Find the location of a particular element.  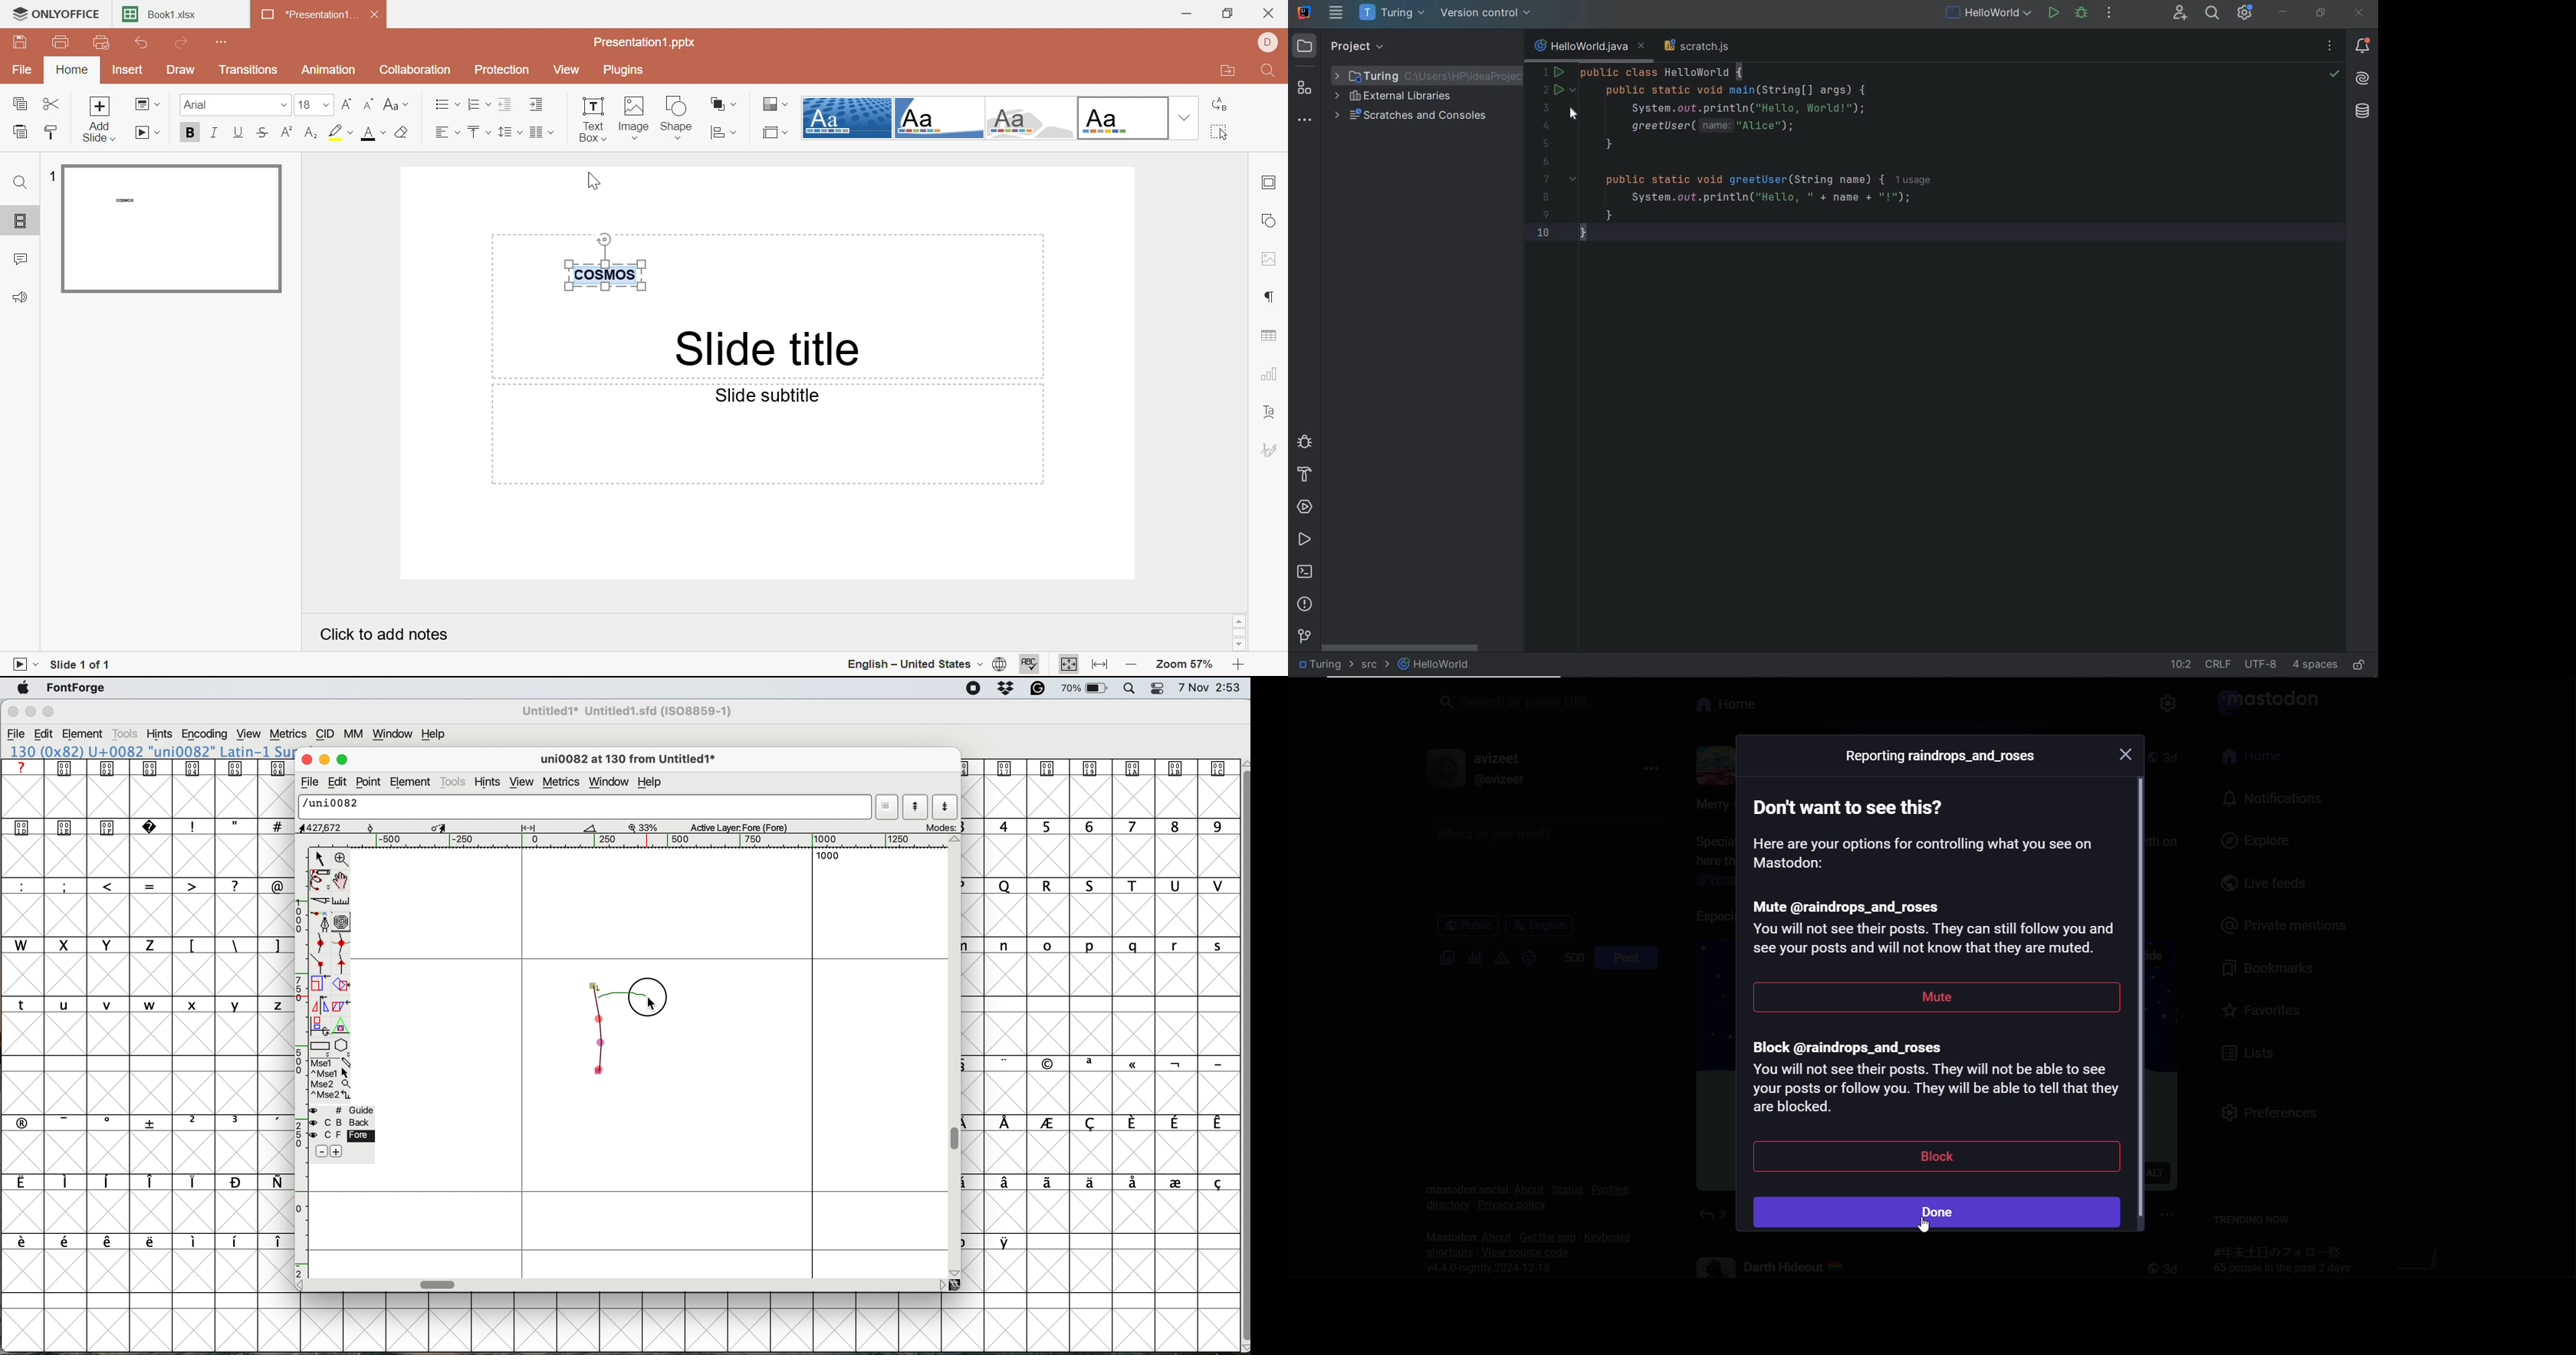

Start Slideshow is located at coordinates (28, 665).